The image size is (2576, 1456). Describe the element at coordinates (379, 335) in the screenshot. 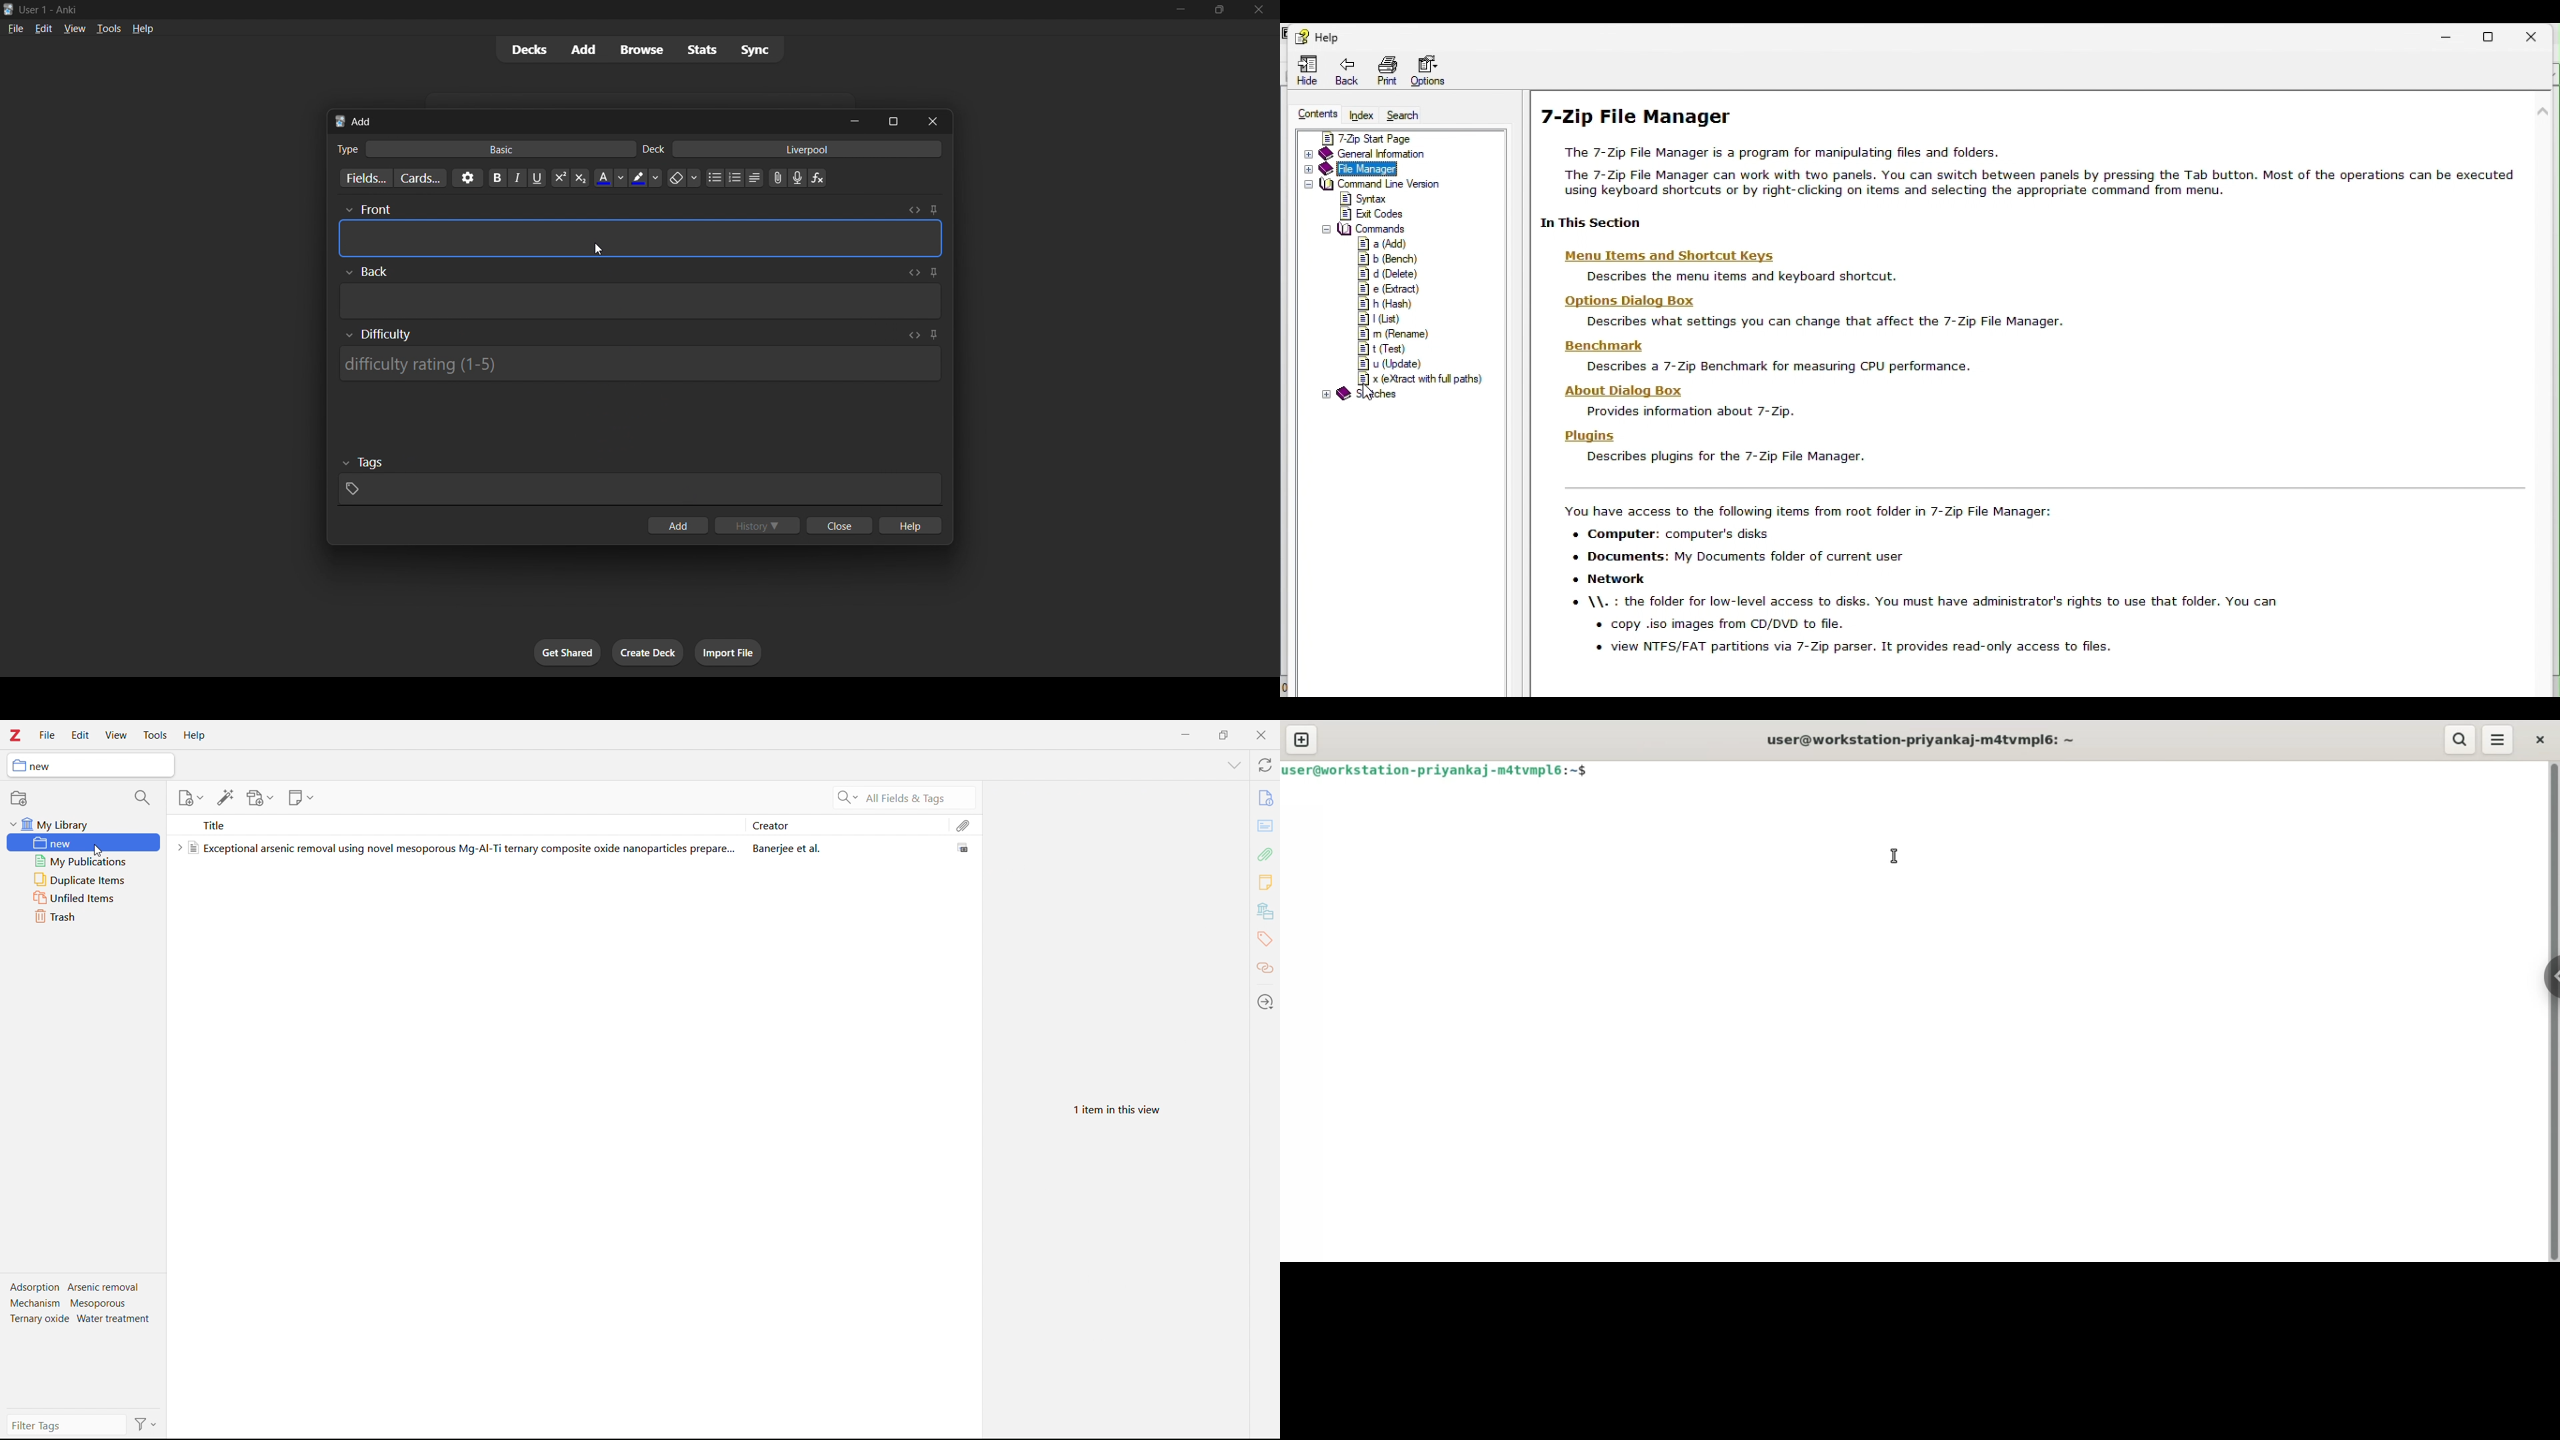

I see `Show/Hide Difficulty rating input box` at that location.